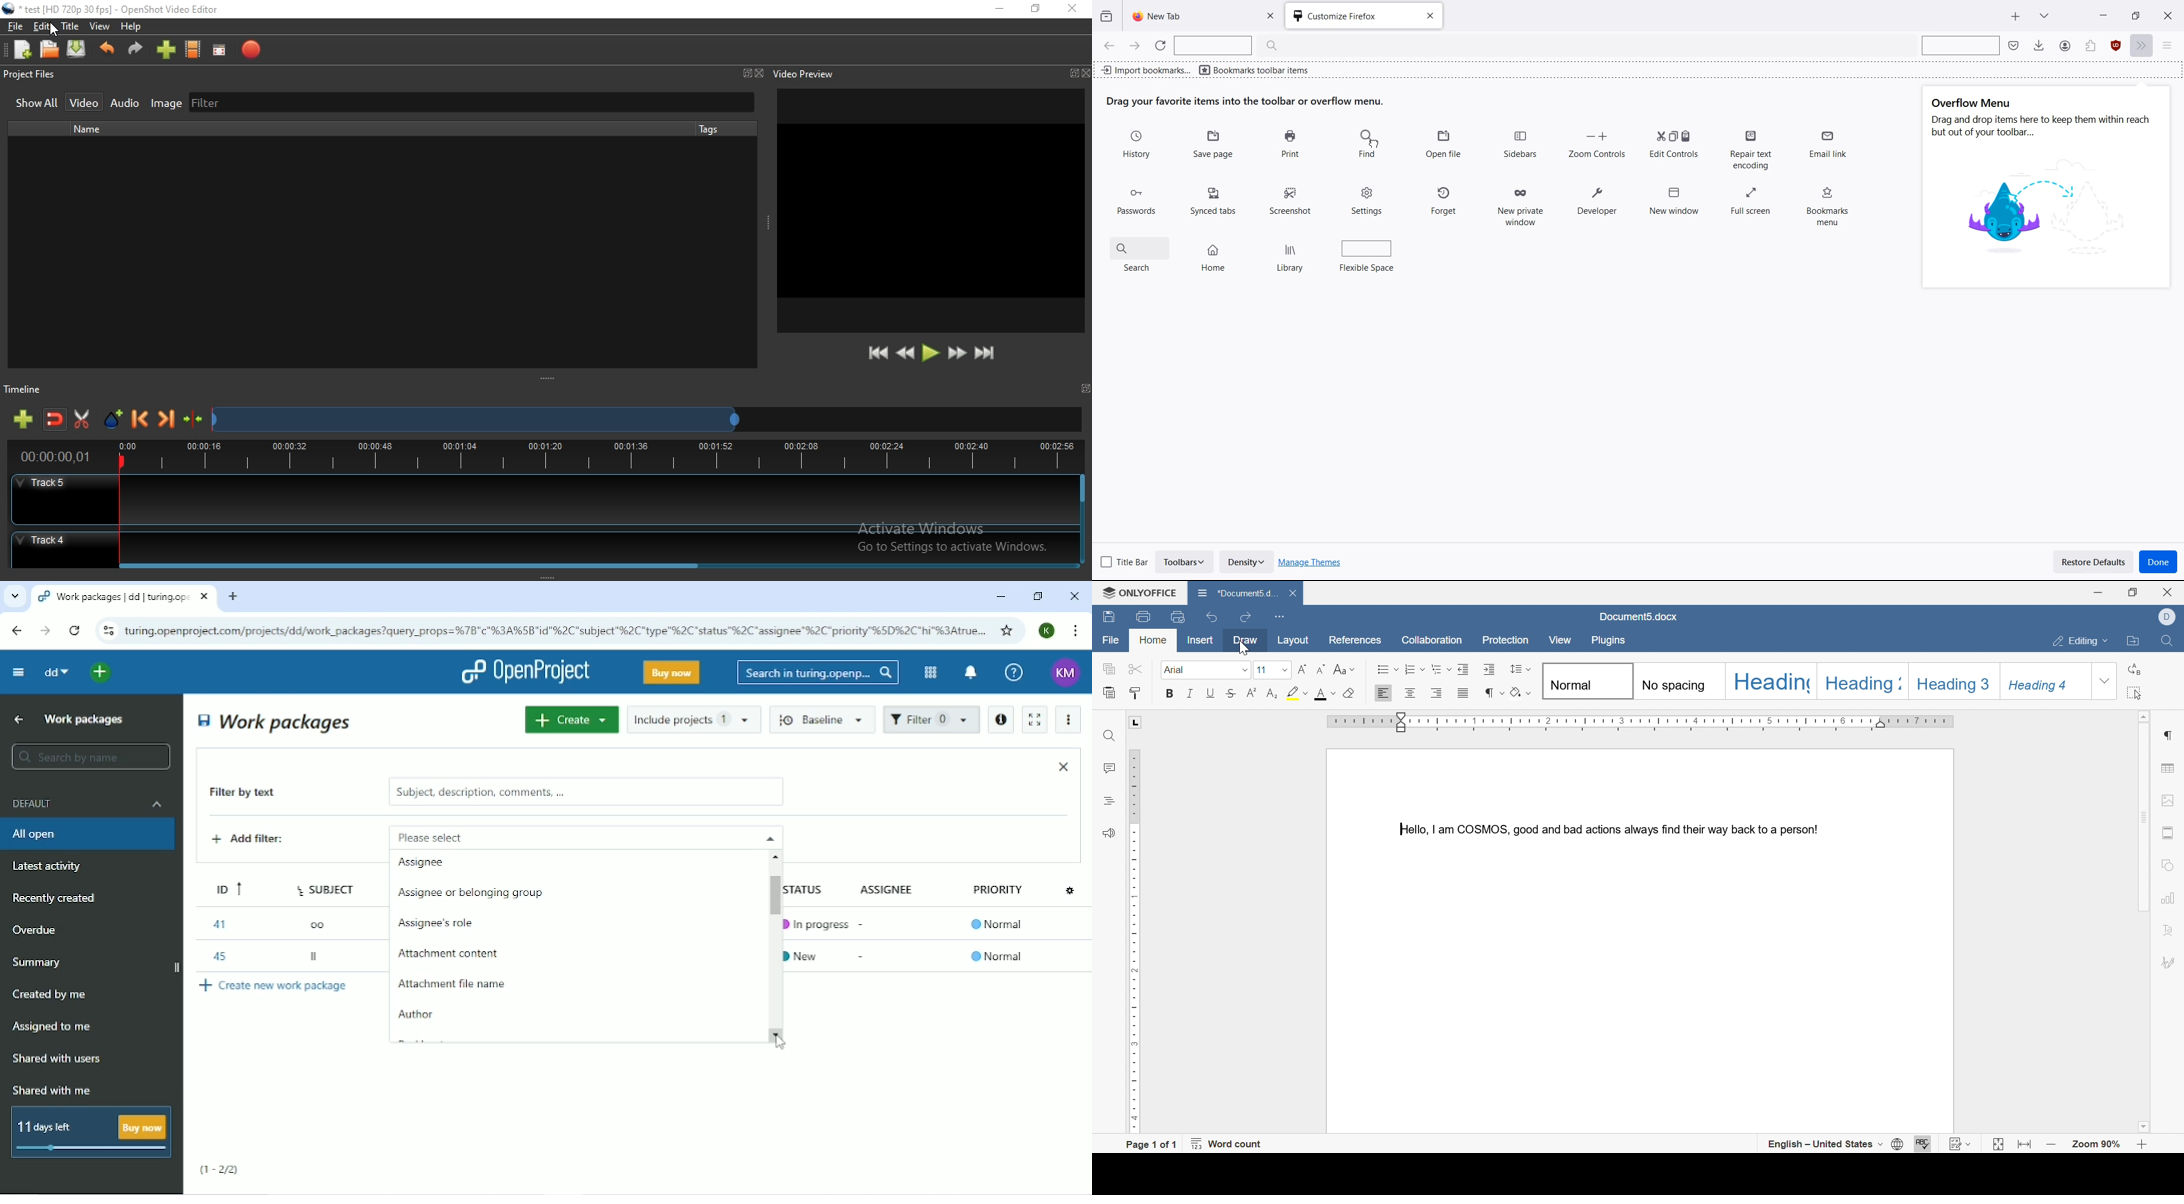  I want to click on 11, so click(1271, 669).